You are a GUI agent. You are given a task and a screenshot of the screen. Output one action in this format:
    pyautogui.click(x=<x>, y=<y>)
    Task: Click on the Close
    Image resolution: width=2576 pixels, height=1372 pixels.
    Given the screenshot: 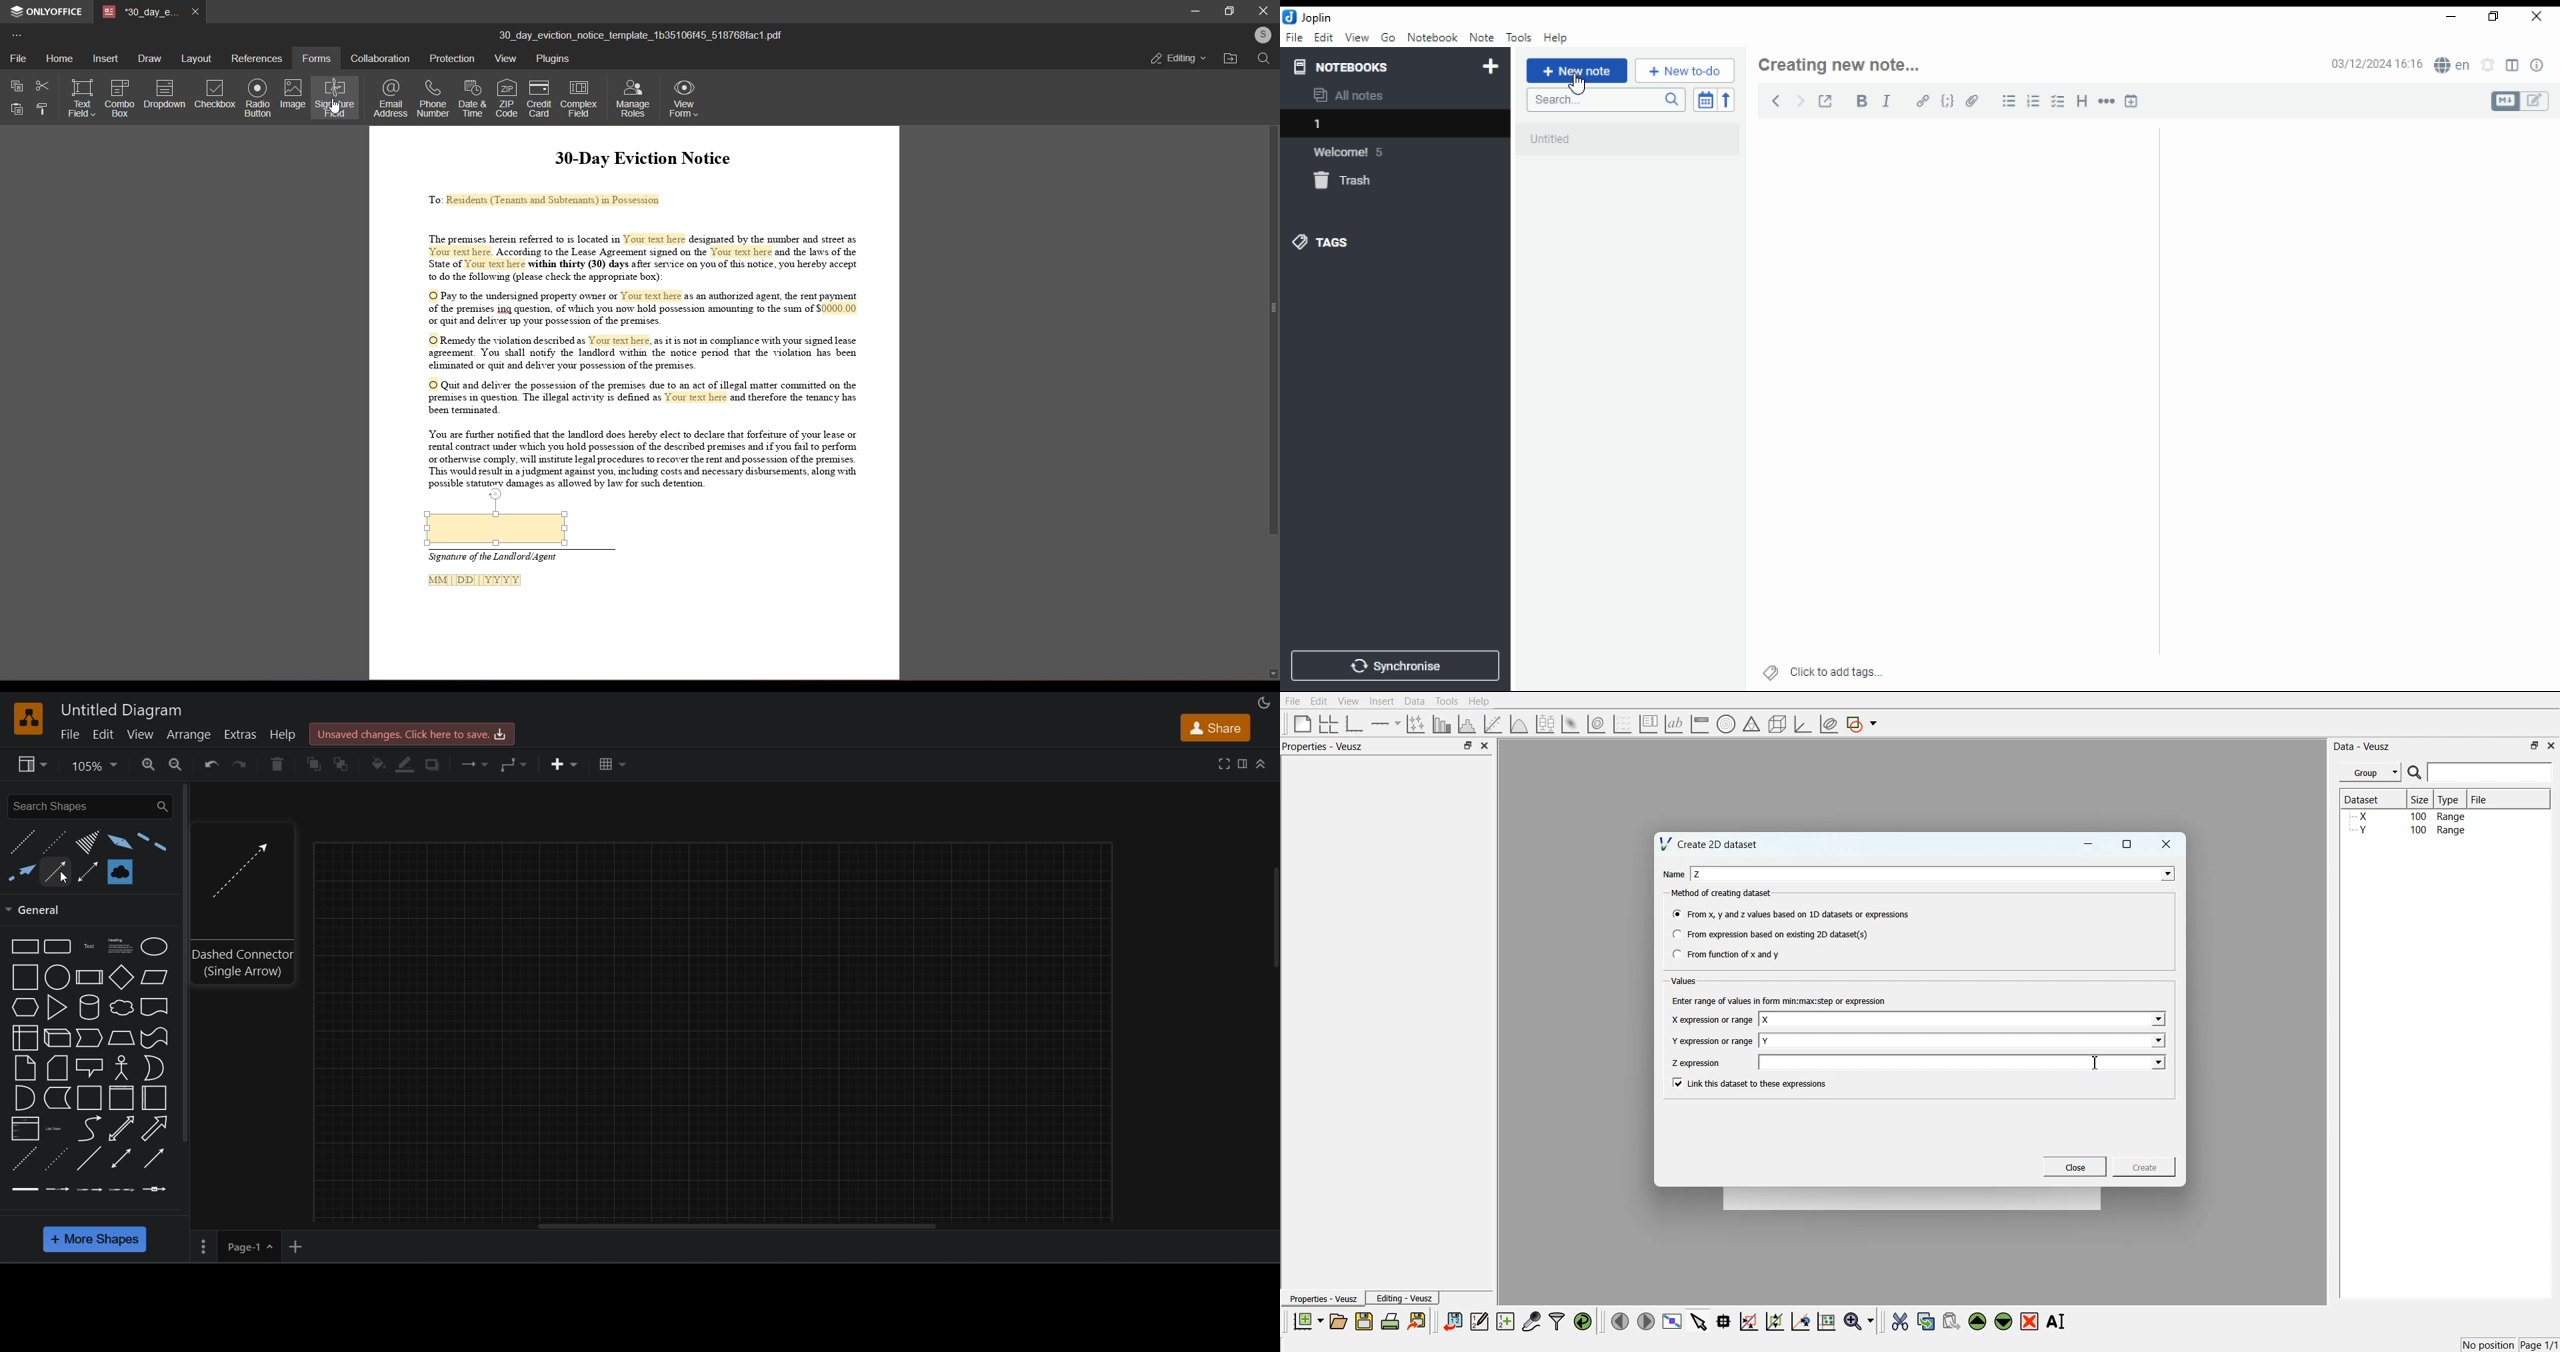 What is the action you would take?
    pyautogui.click(x=2552, y=745)
    